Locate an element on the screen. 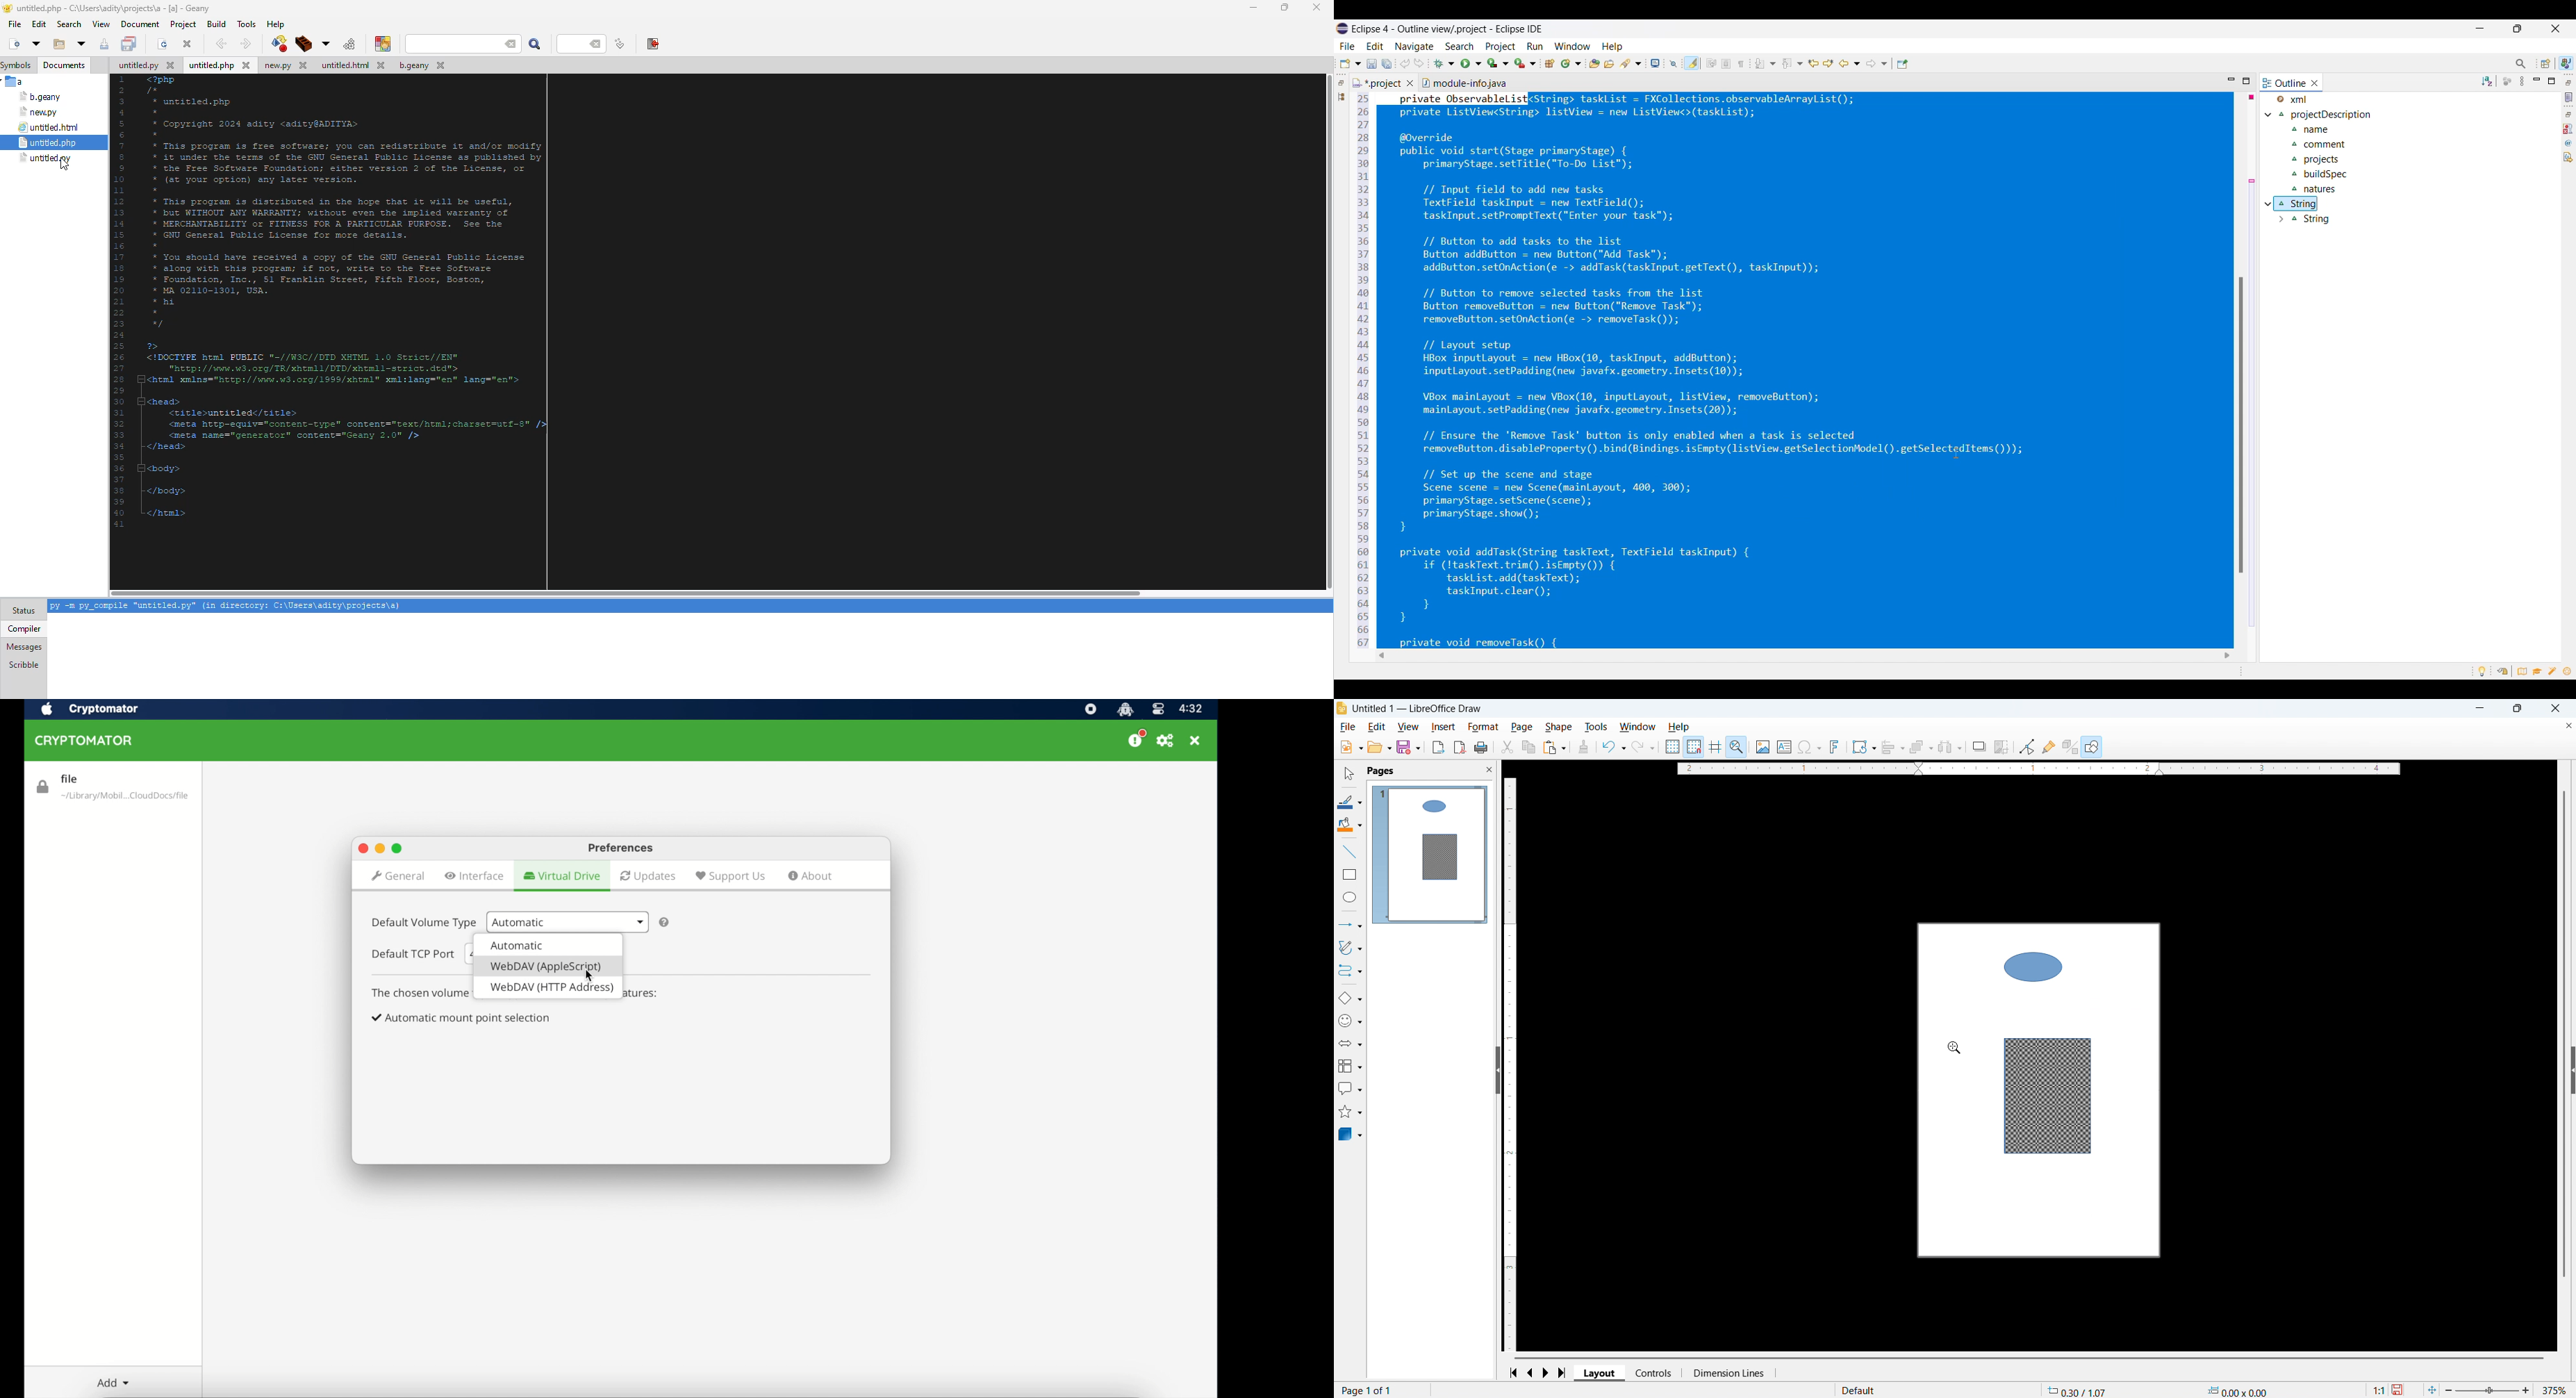 This screenshot has height=1400, width=2576. untitled.py is located at coordinates (136, 65).